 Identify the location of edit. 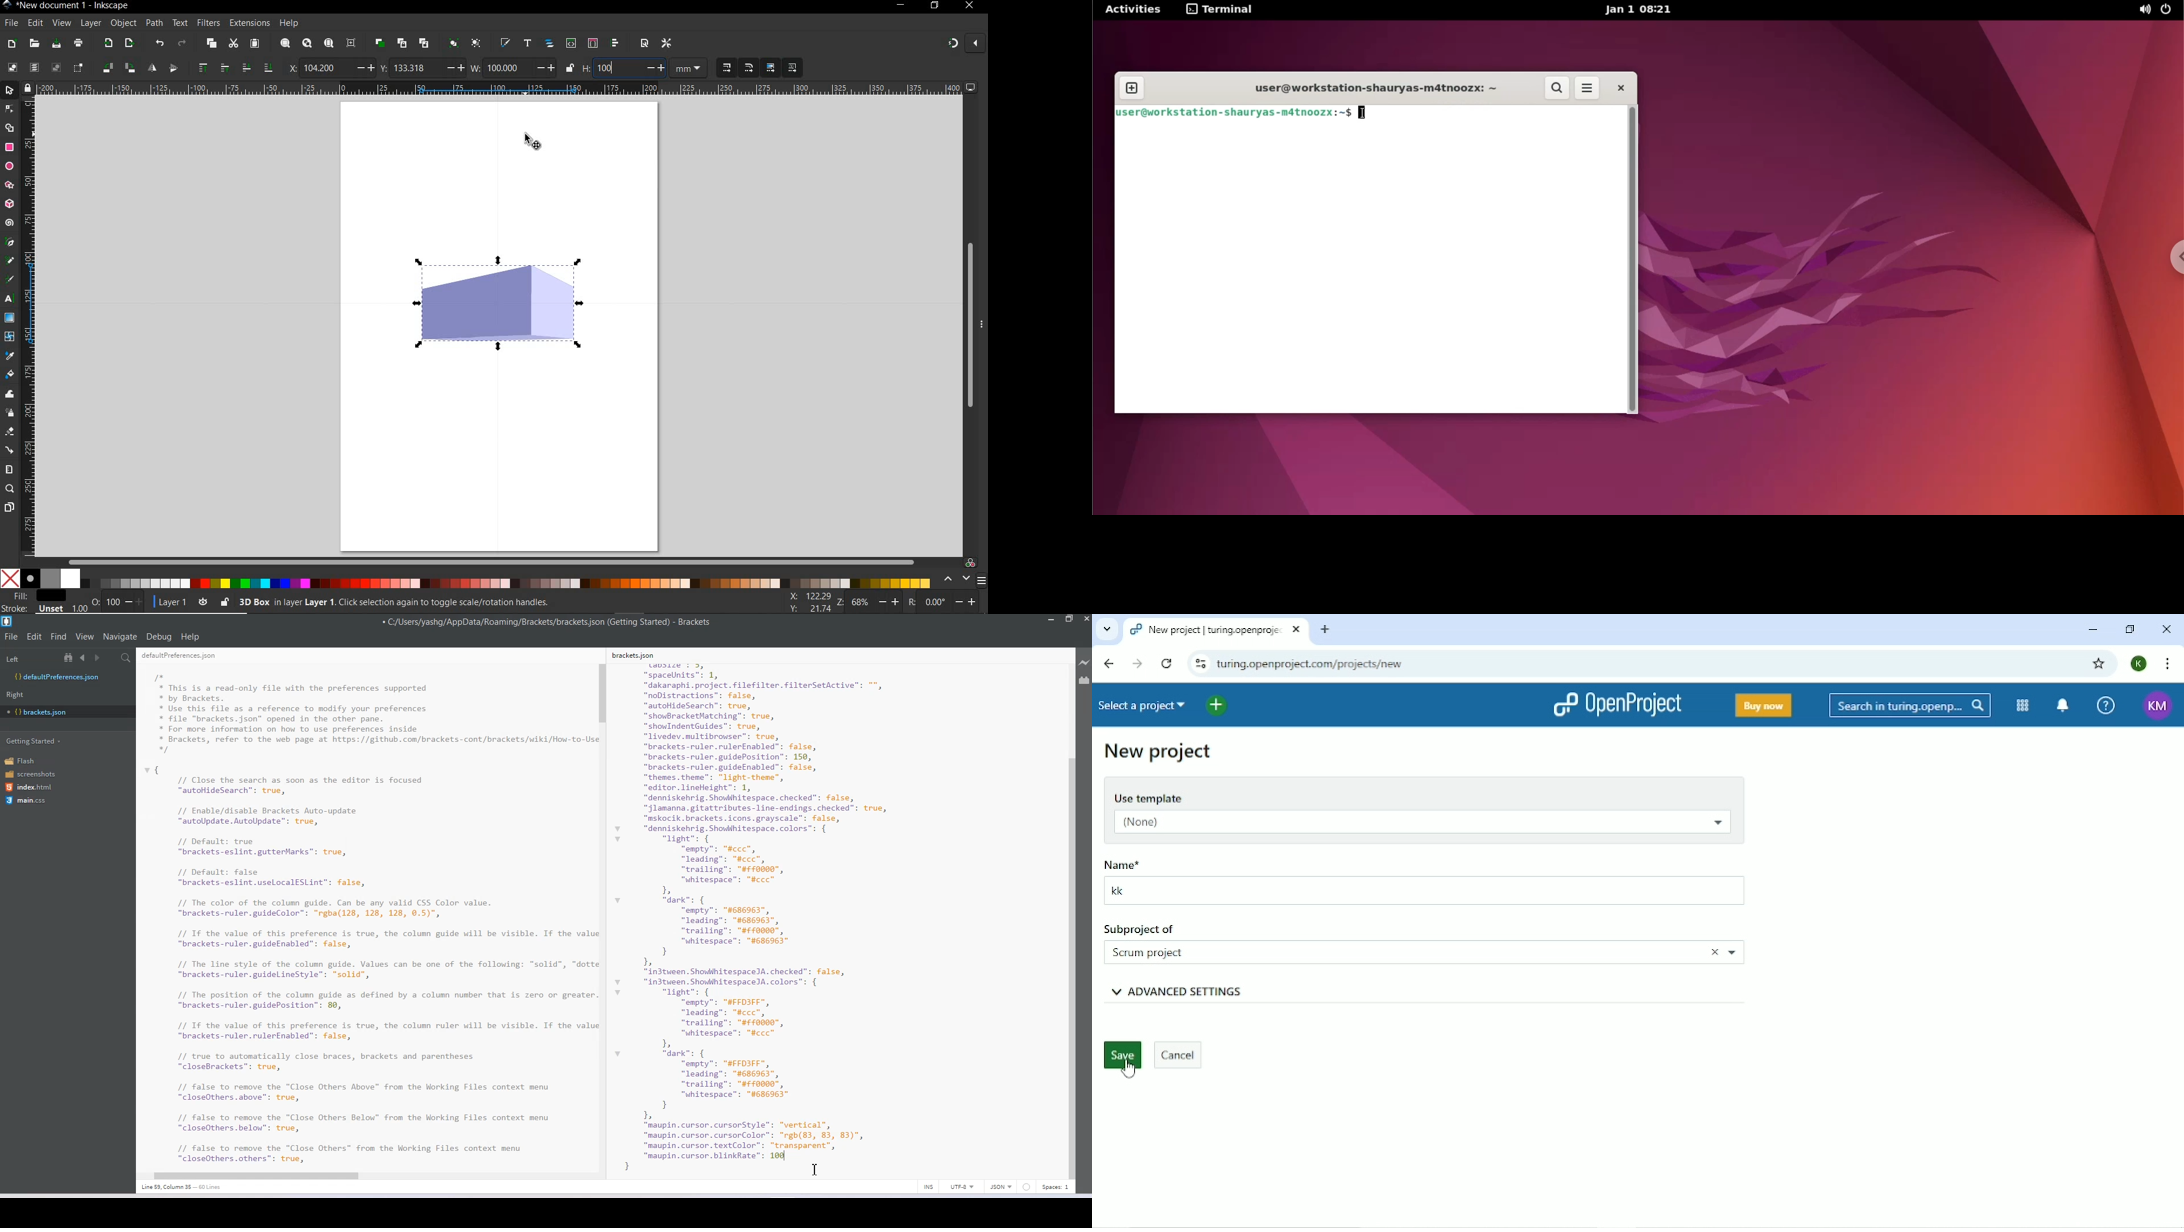
(34, 24).